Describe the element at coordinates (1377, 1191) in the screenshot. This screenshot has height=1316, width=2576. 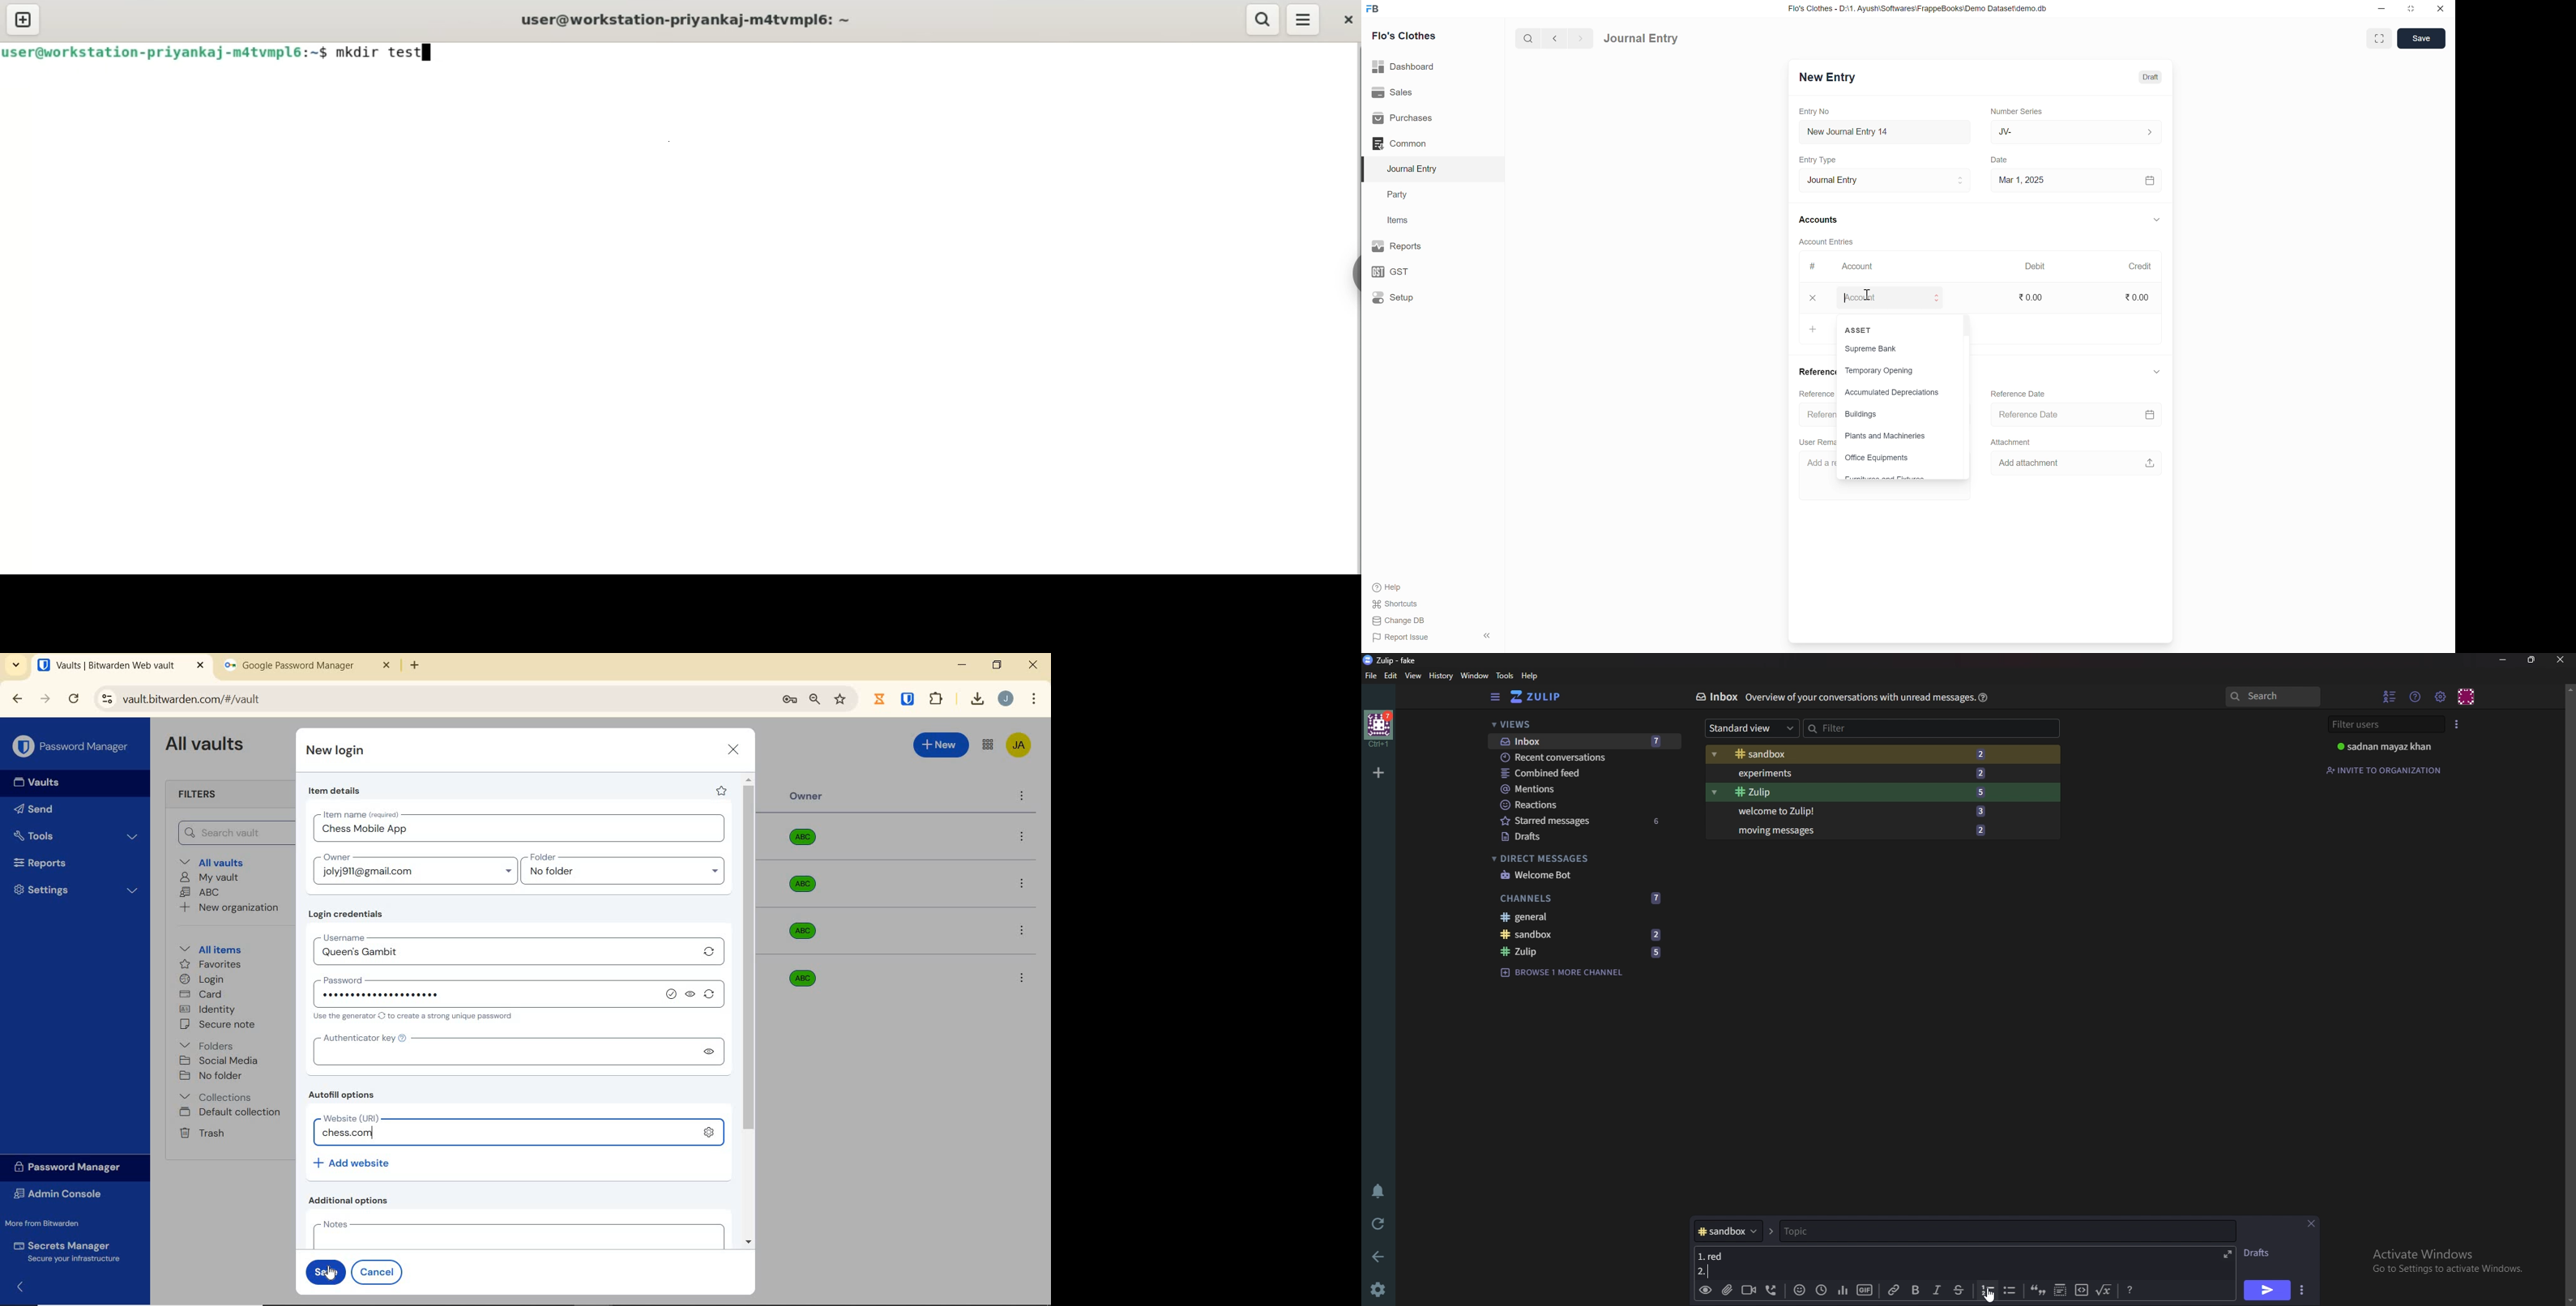
I see `Enable do not disturb` at that location.